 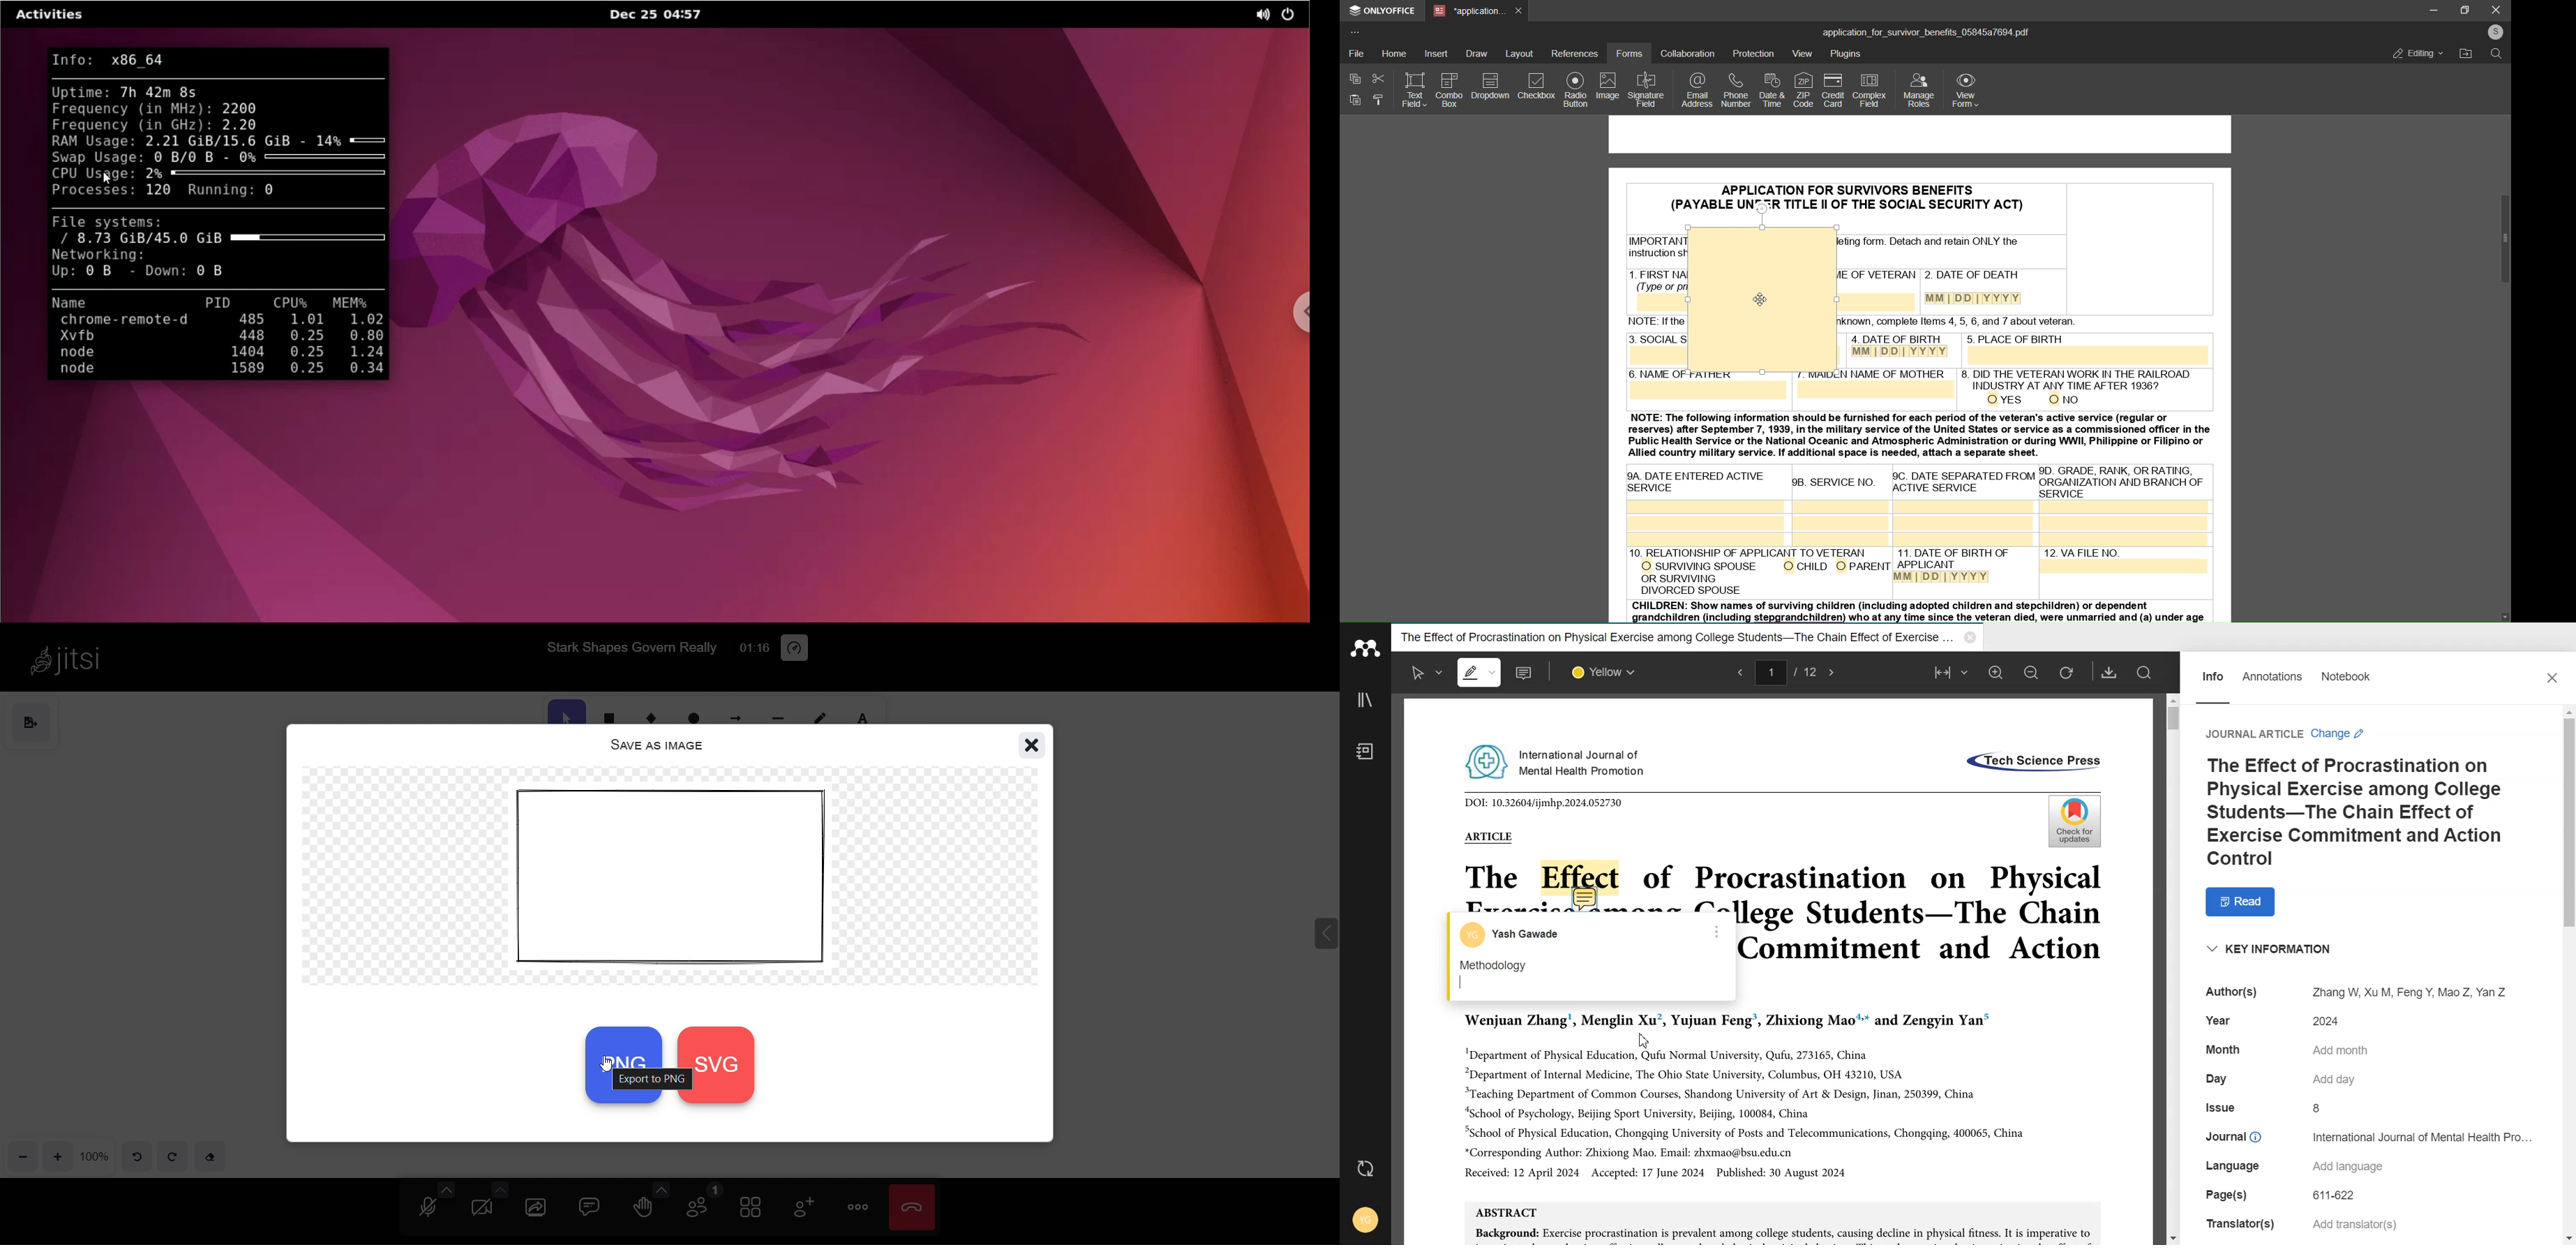 I want to click on raise hand, so click(x=642, y=1210).